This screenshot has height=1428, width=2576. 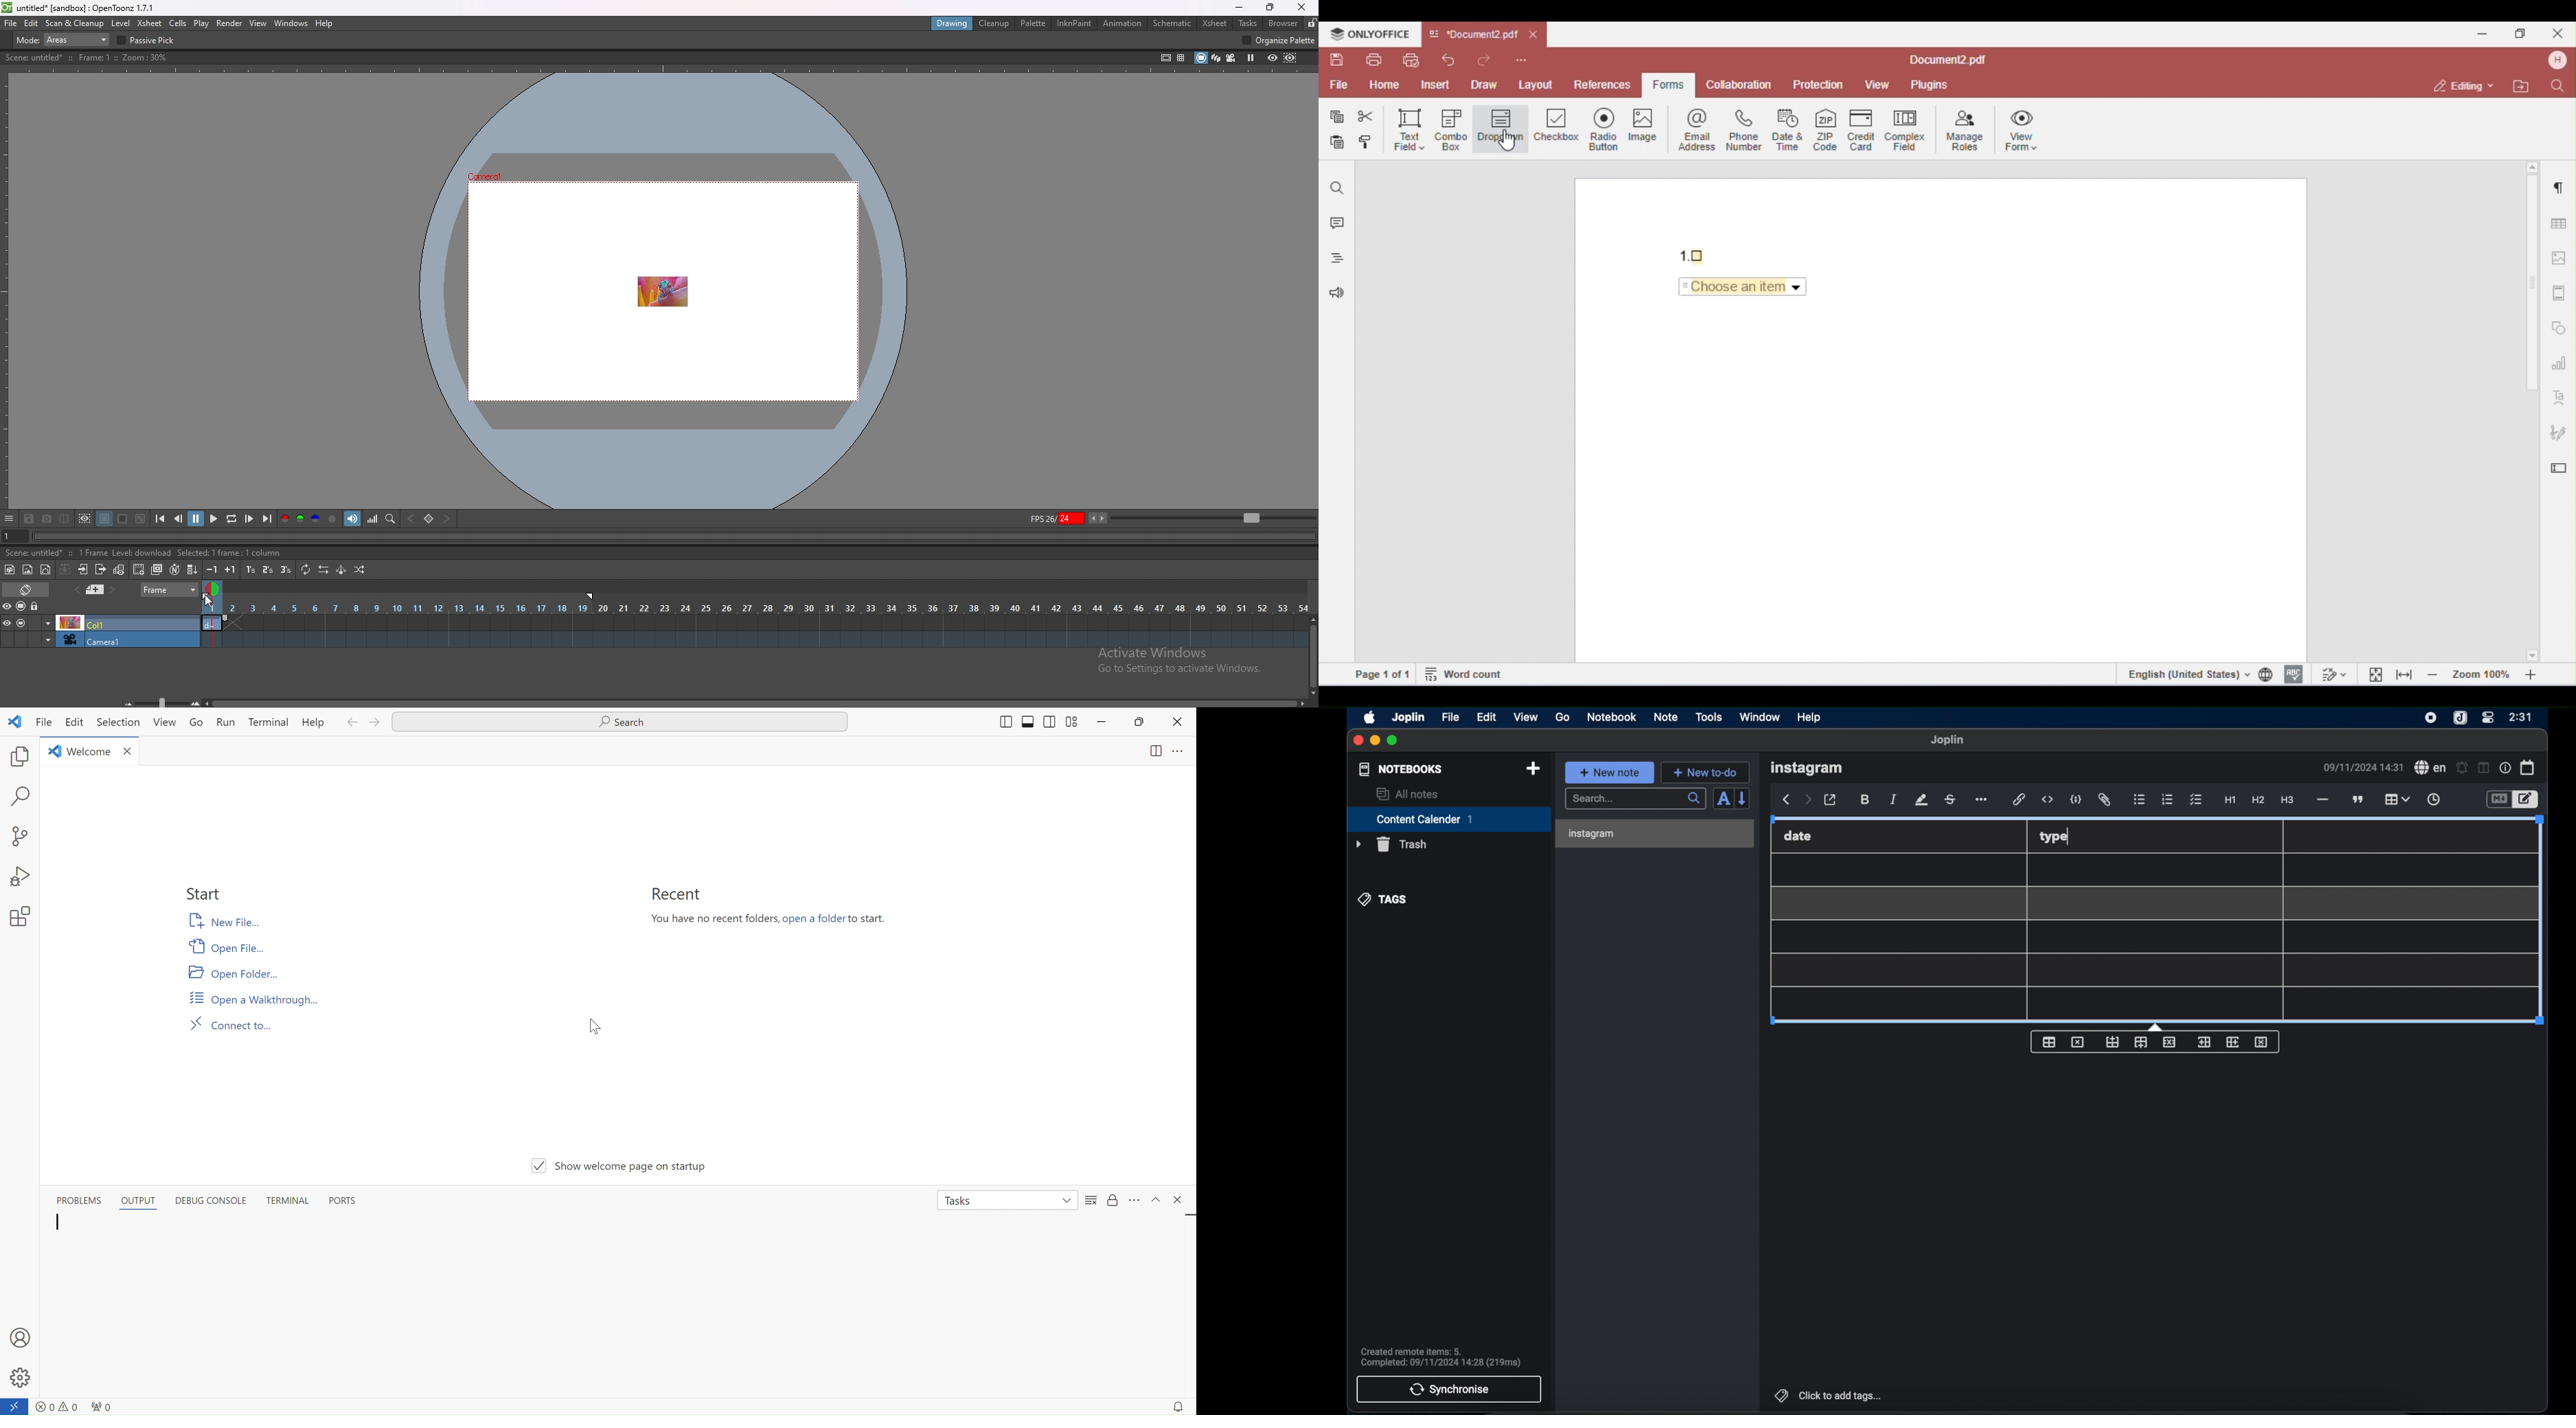 I want to click on code, so click(x=2075, y=799).